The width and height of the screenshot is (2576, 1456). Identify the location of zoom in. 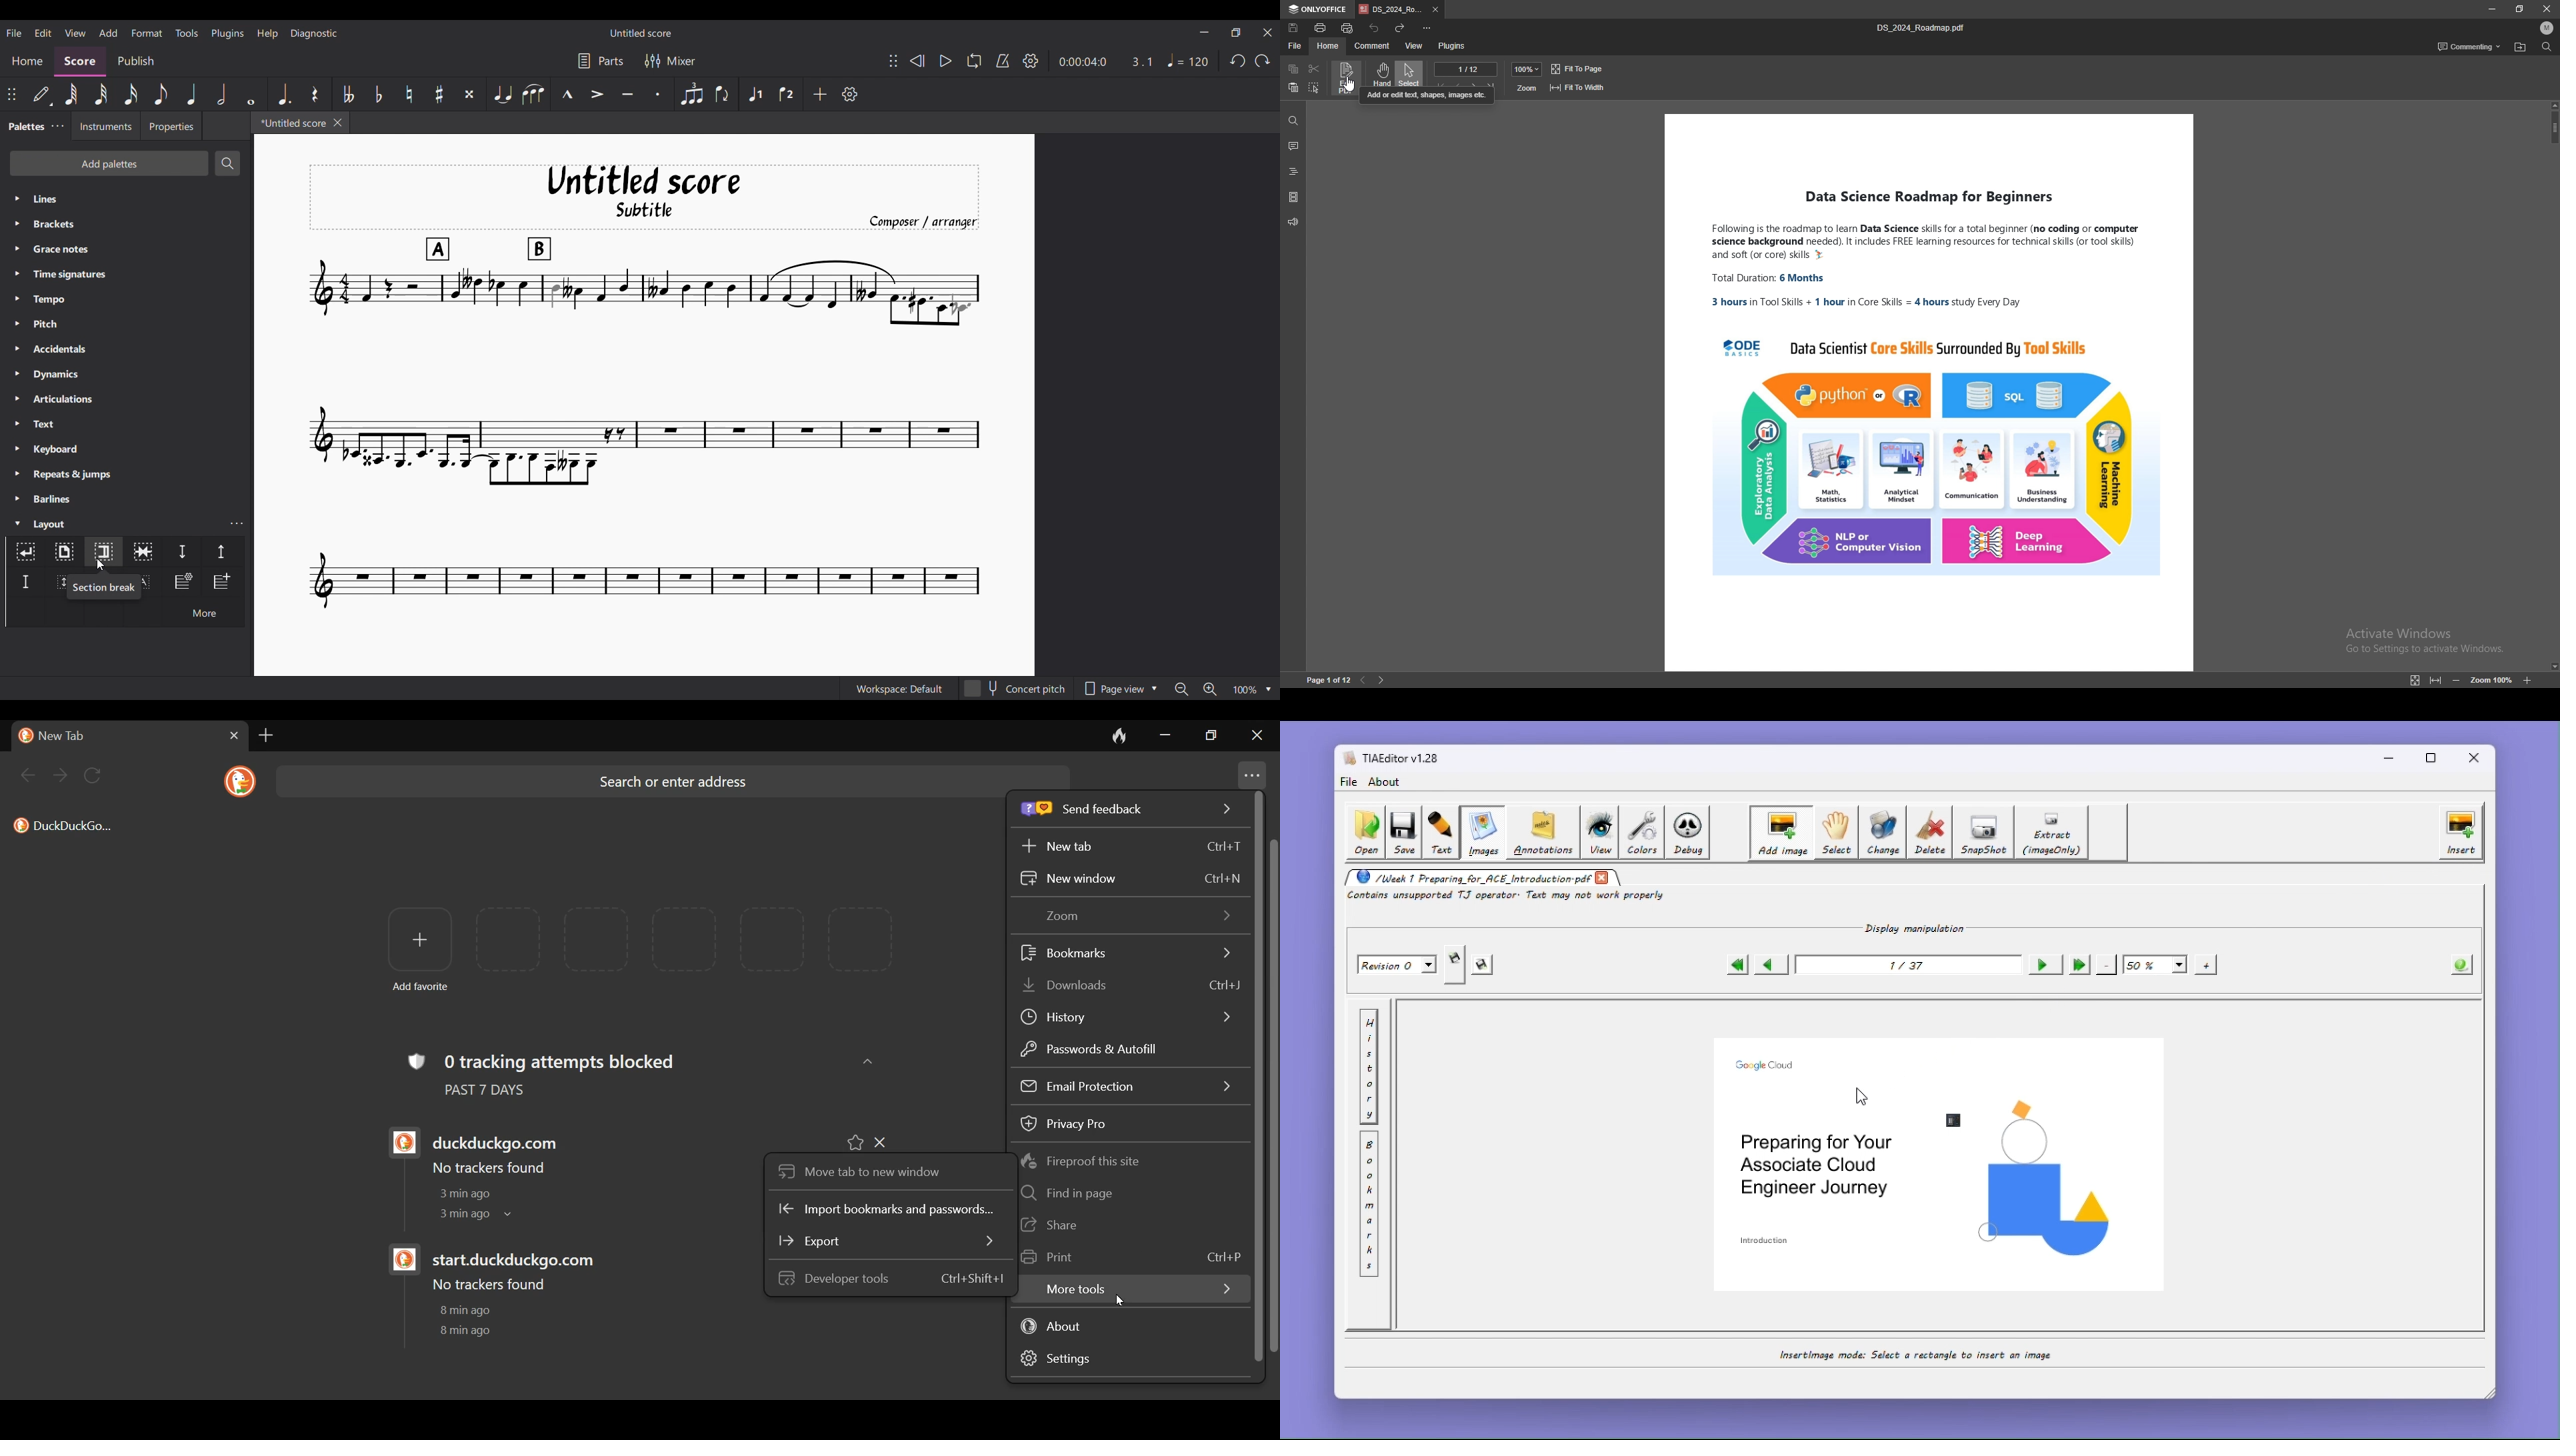
(2527, 681).